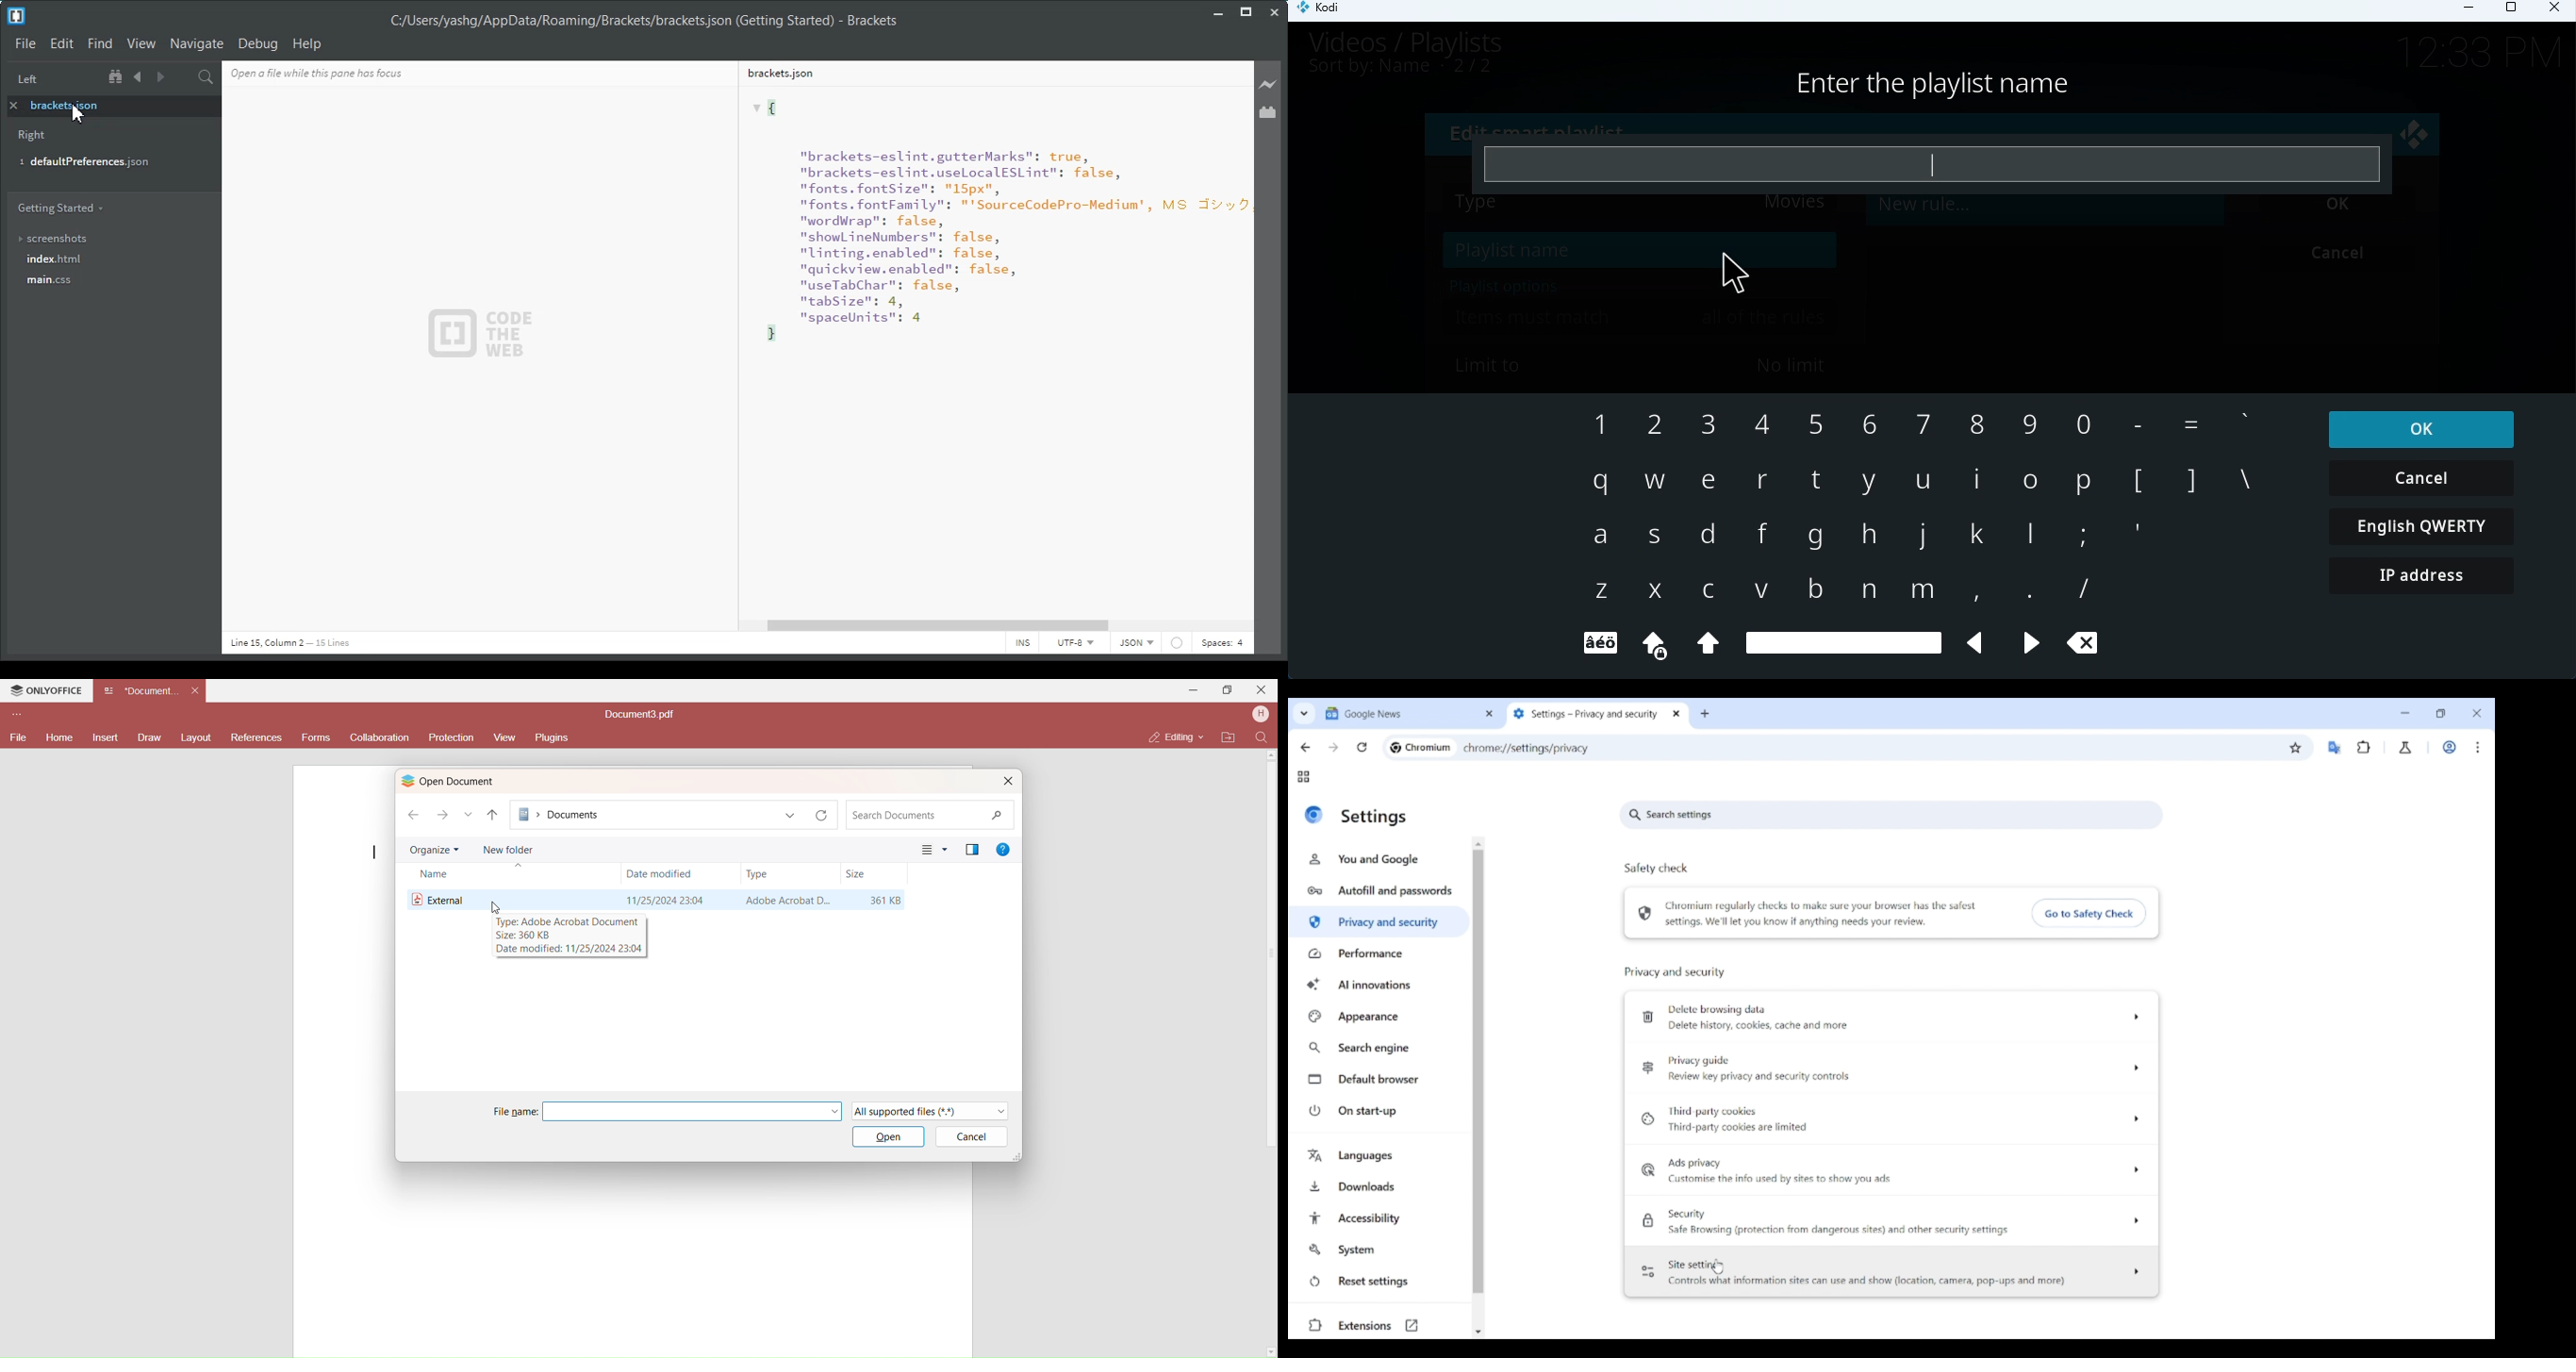 The height and width of the screenshot is (1372, 2576). What do you see at coordinates (1930, 748) in the screenshot?
I see `Search Google or enter web link` at bounding box center [1930, 748].